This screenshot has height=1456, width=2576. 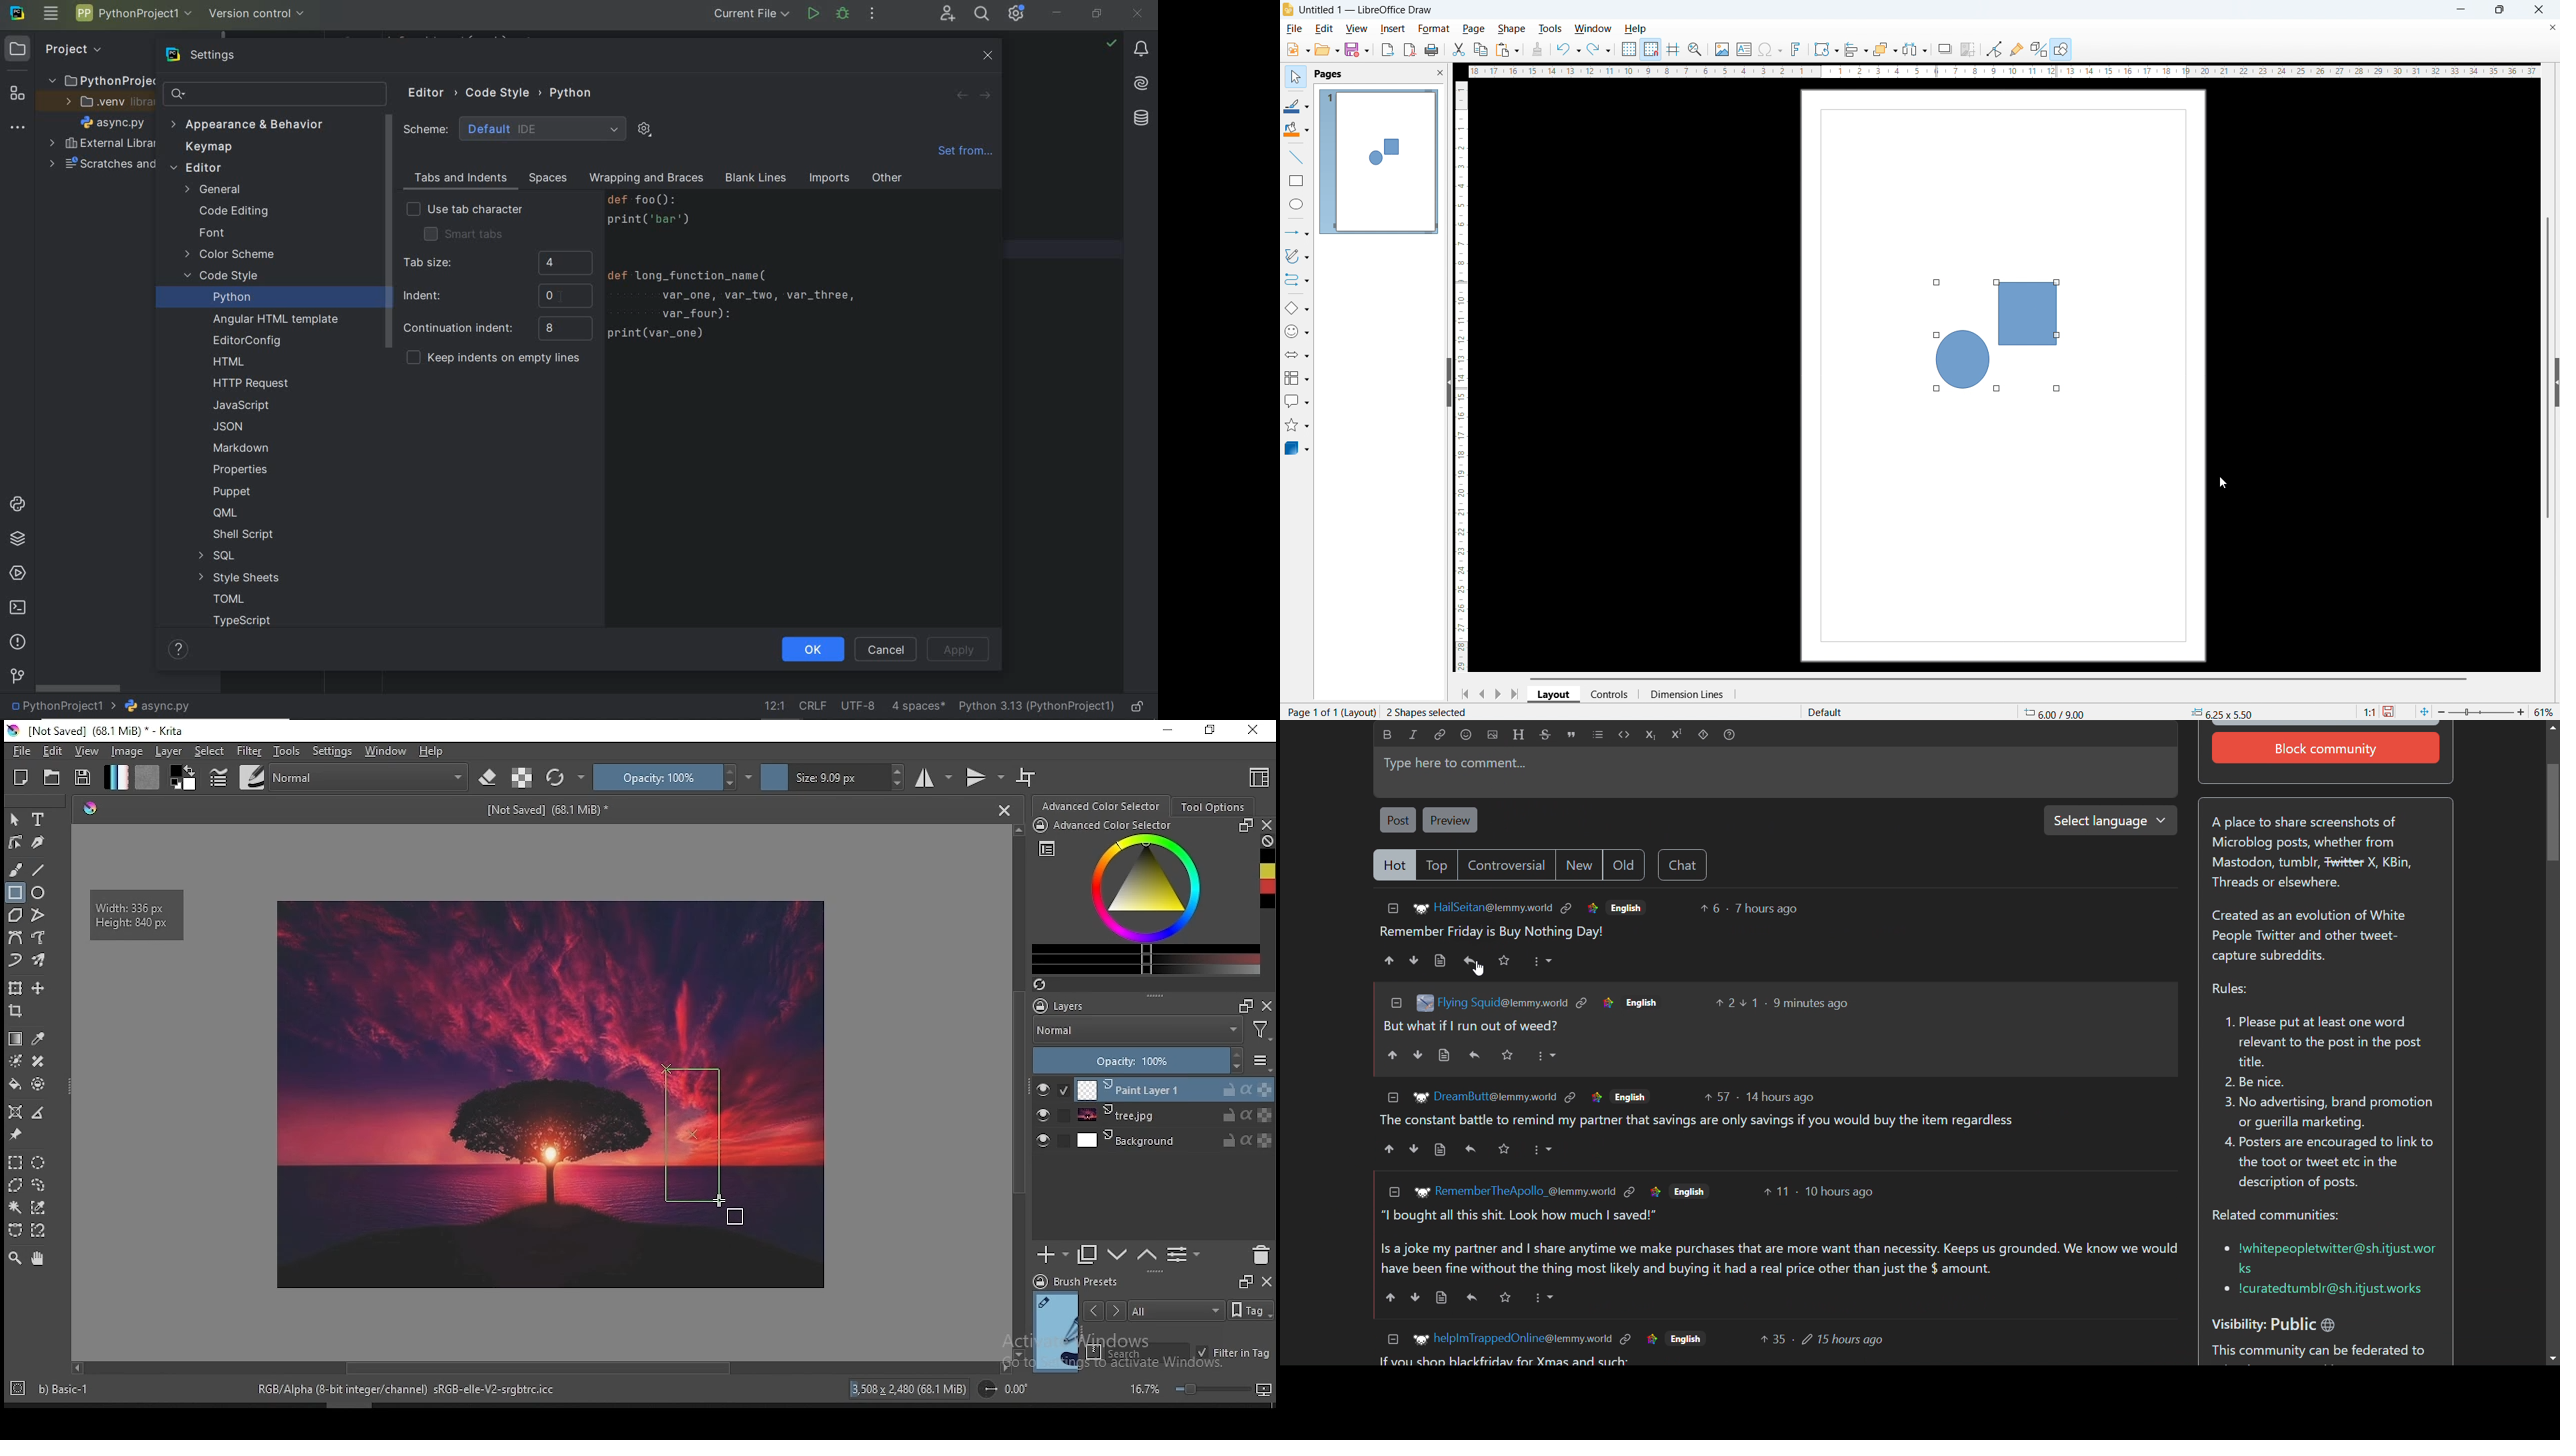 I want to click on symbol shapes, so click(x=1297, y=331).